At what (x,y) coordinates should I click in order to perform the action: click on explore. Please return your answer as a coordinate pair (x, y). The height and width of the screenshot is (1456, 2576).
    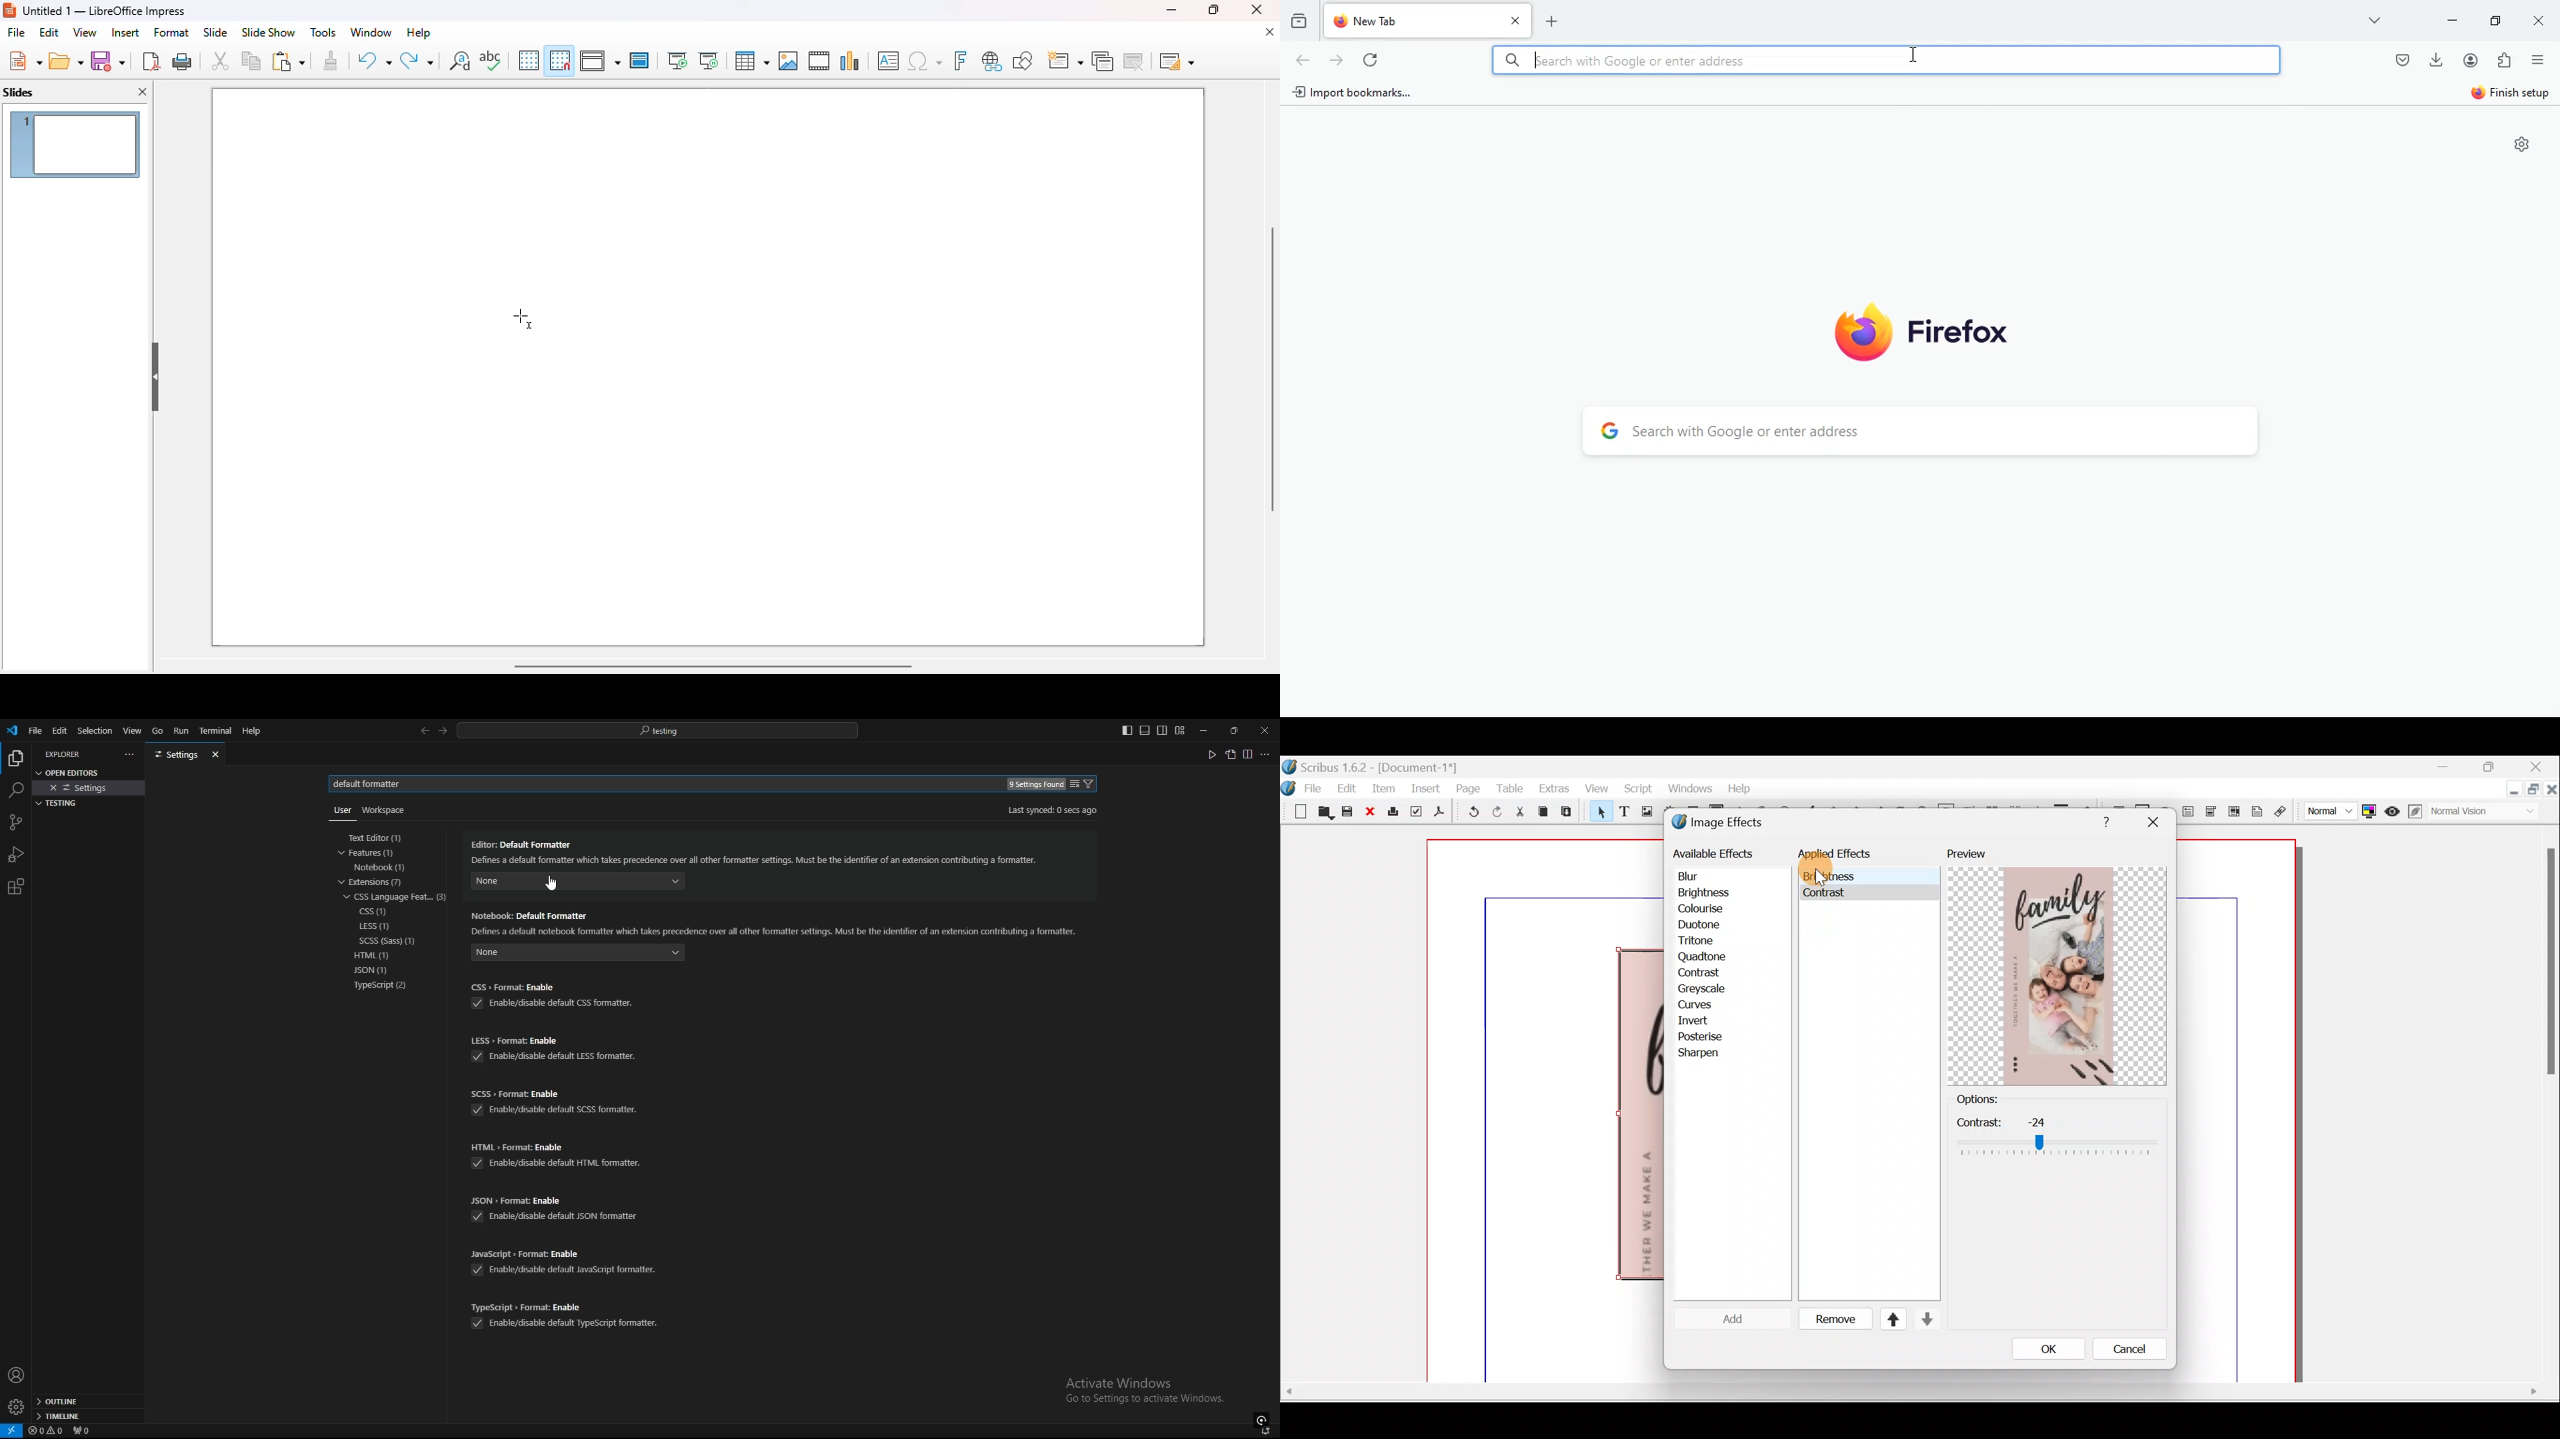
    Looking at the image, I should click on (15, 757).